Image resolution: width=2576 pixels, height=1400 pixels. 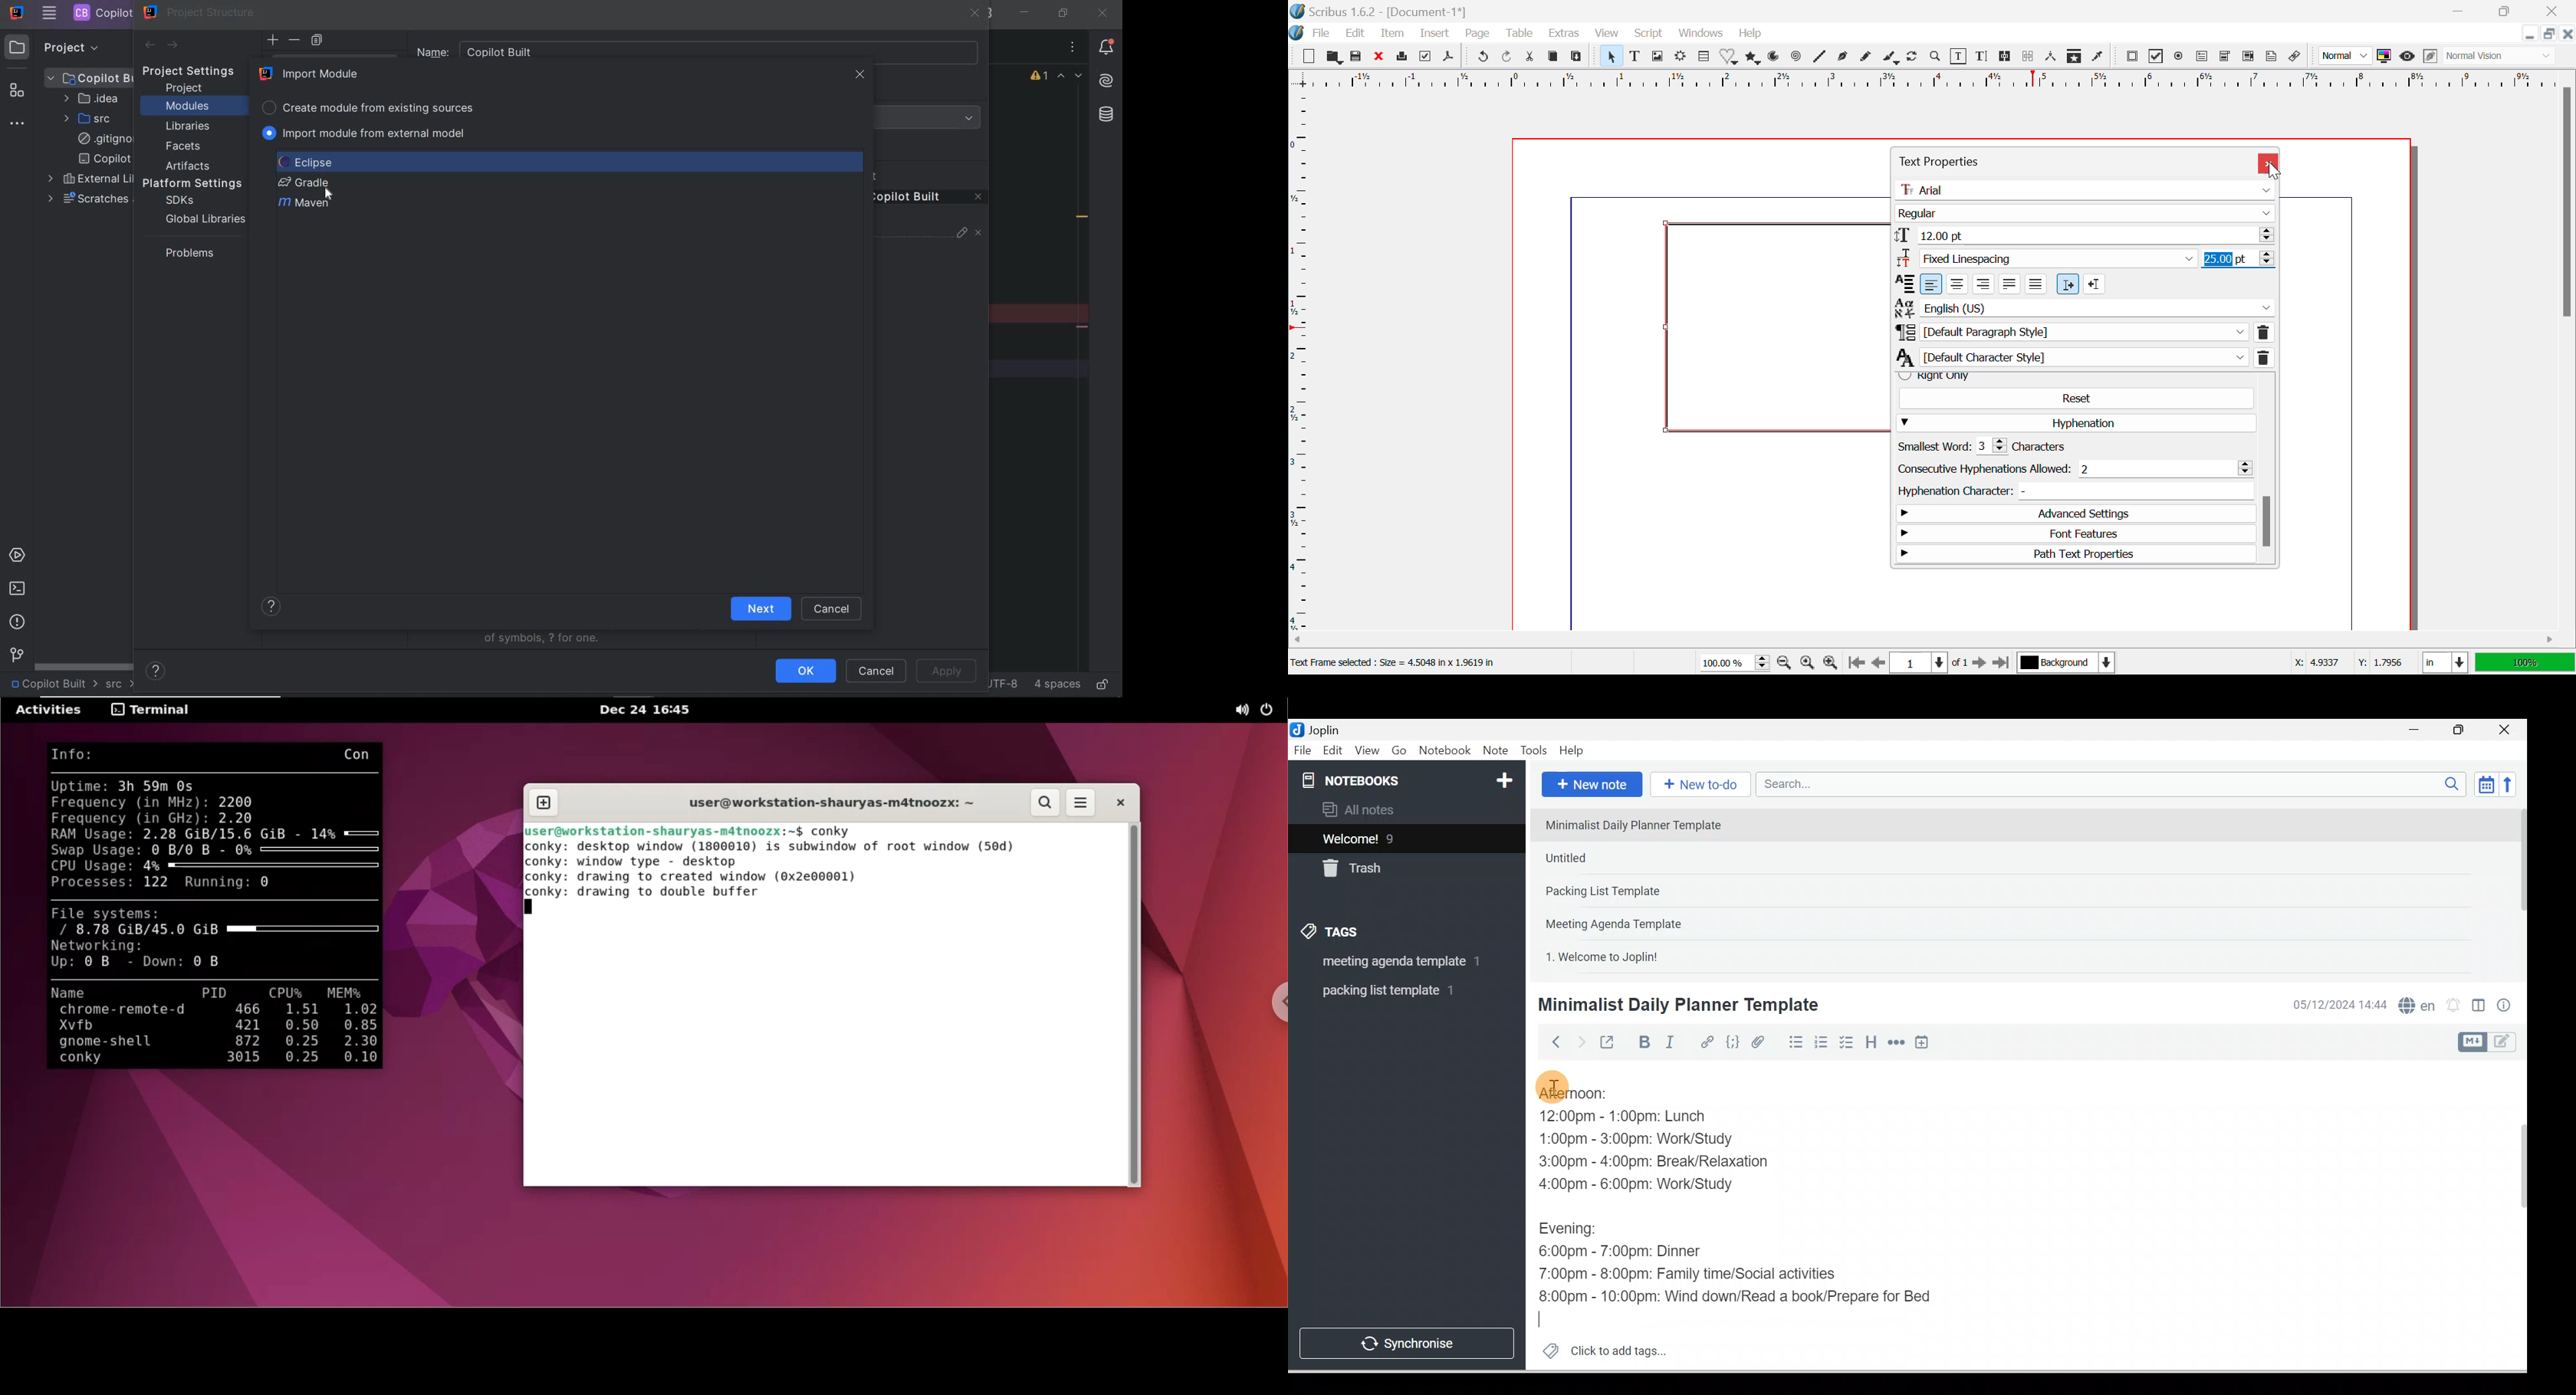 What do you see at coordinates (1494, 751) in the screenshot?
I see `Note` at bounding box center [1494, 751].